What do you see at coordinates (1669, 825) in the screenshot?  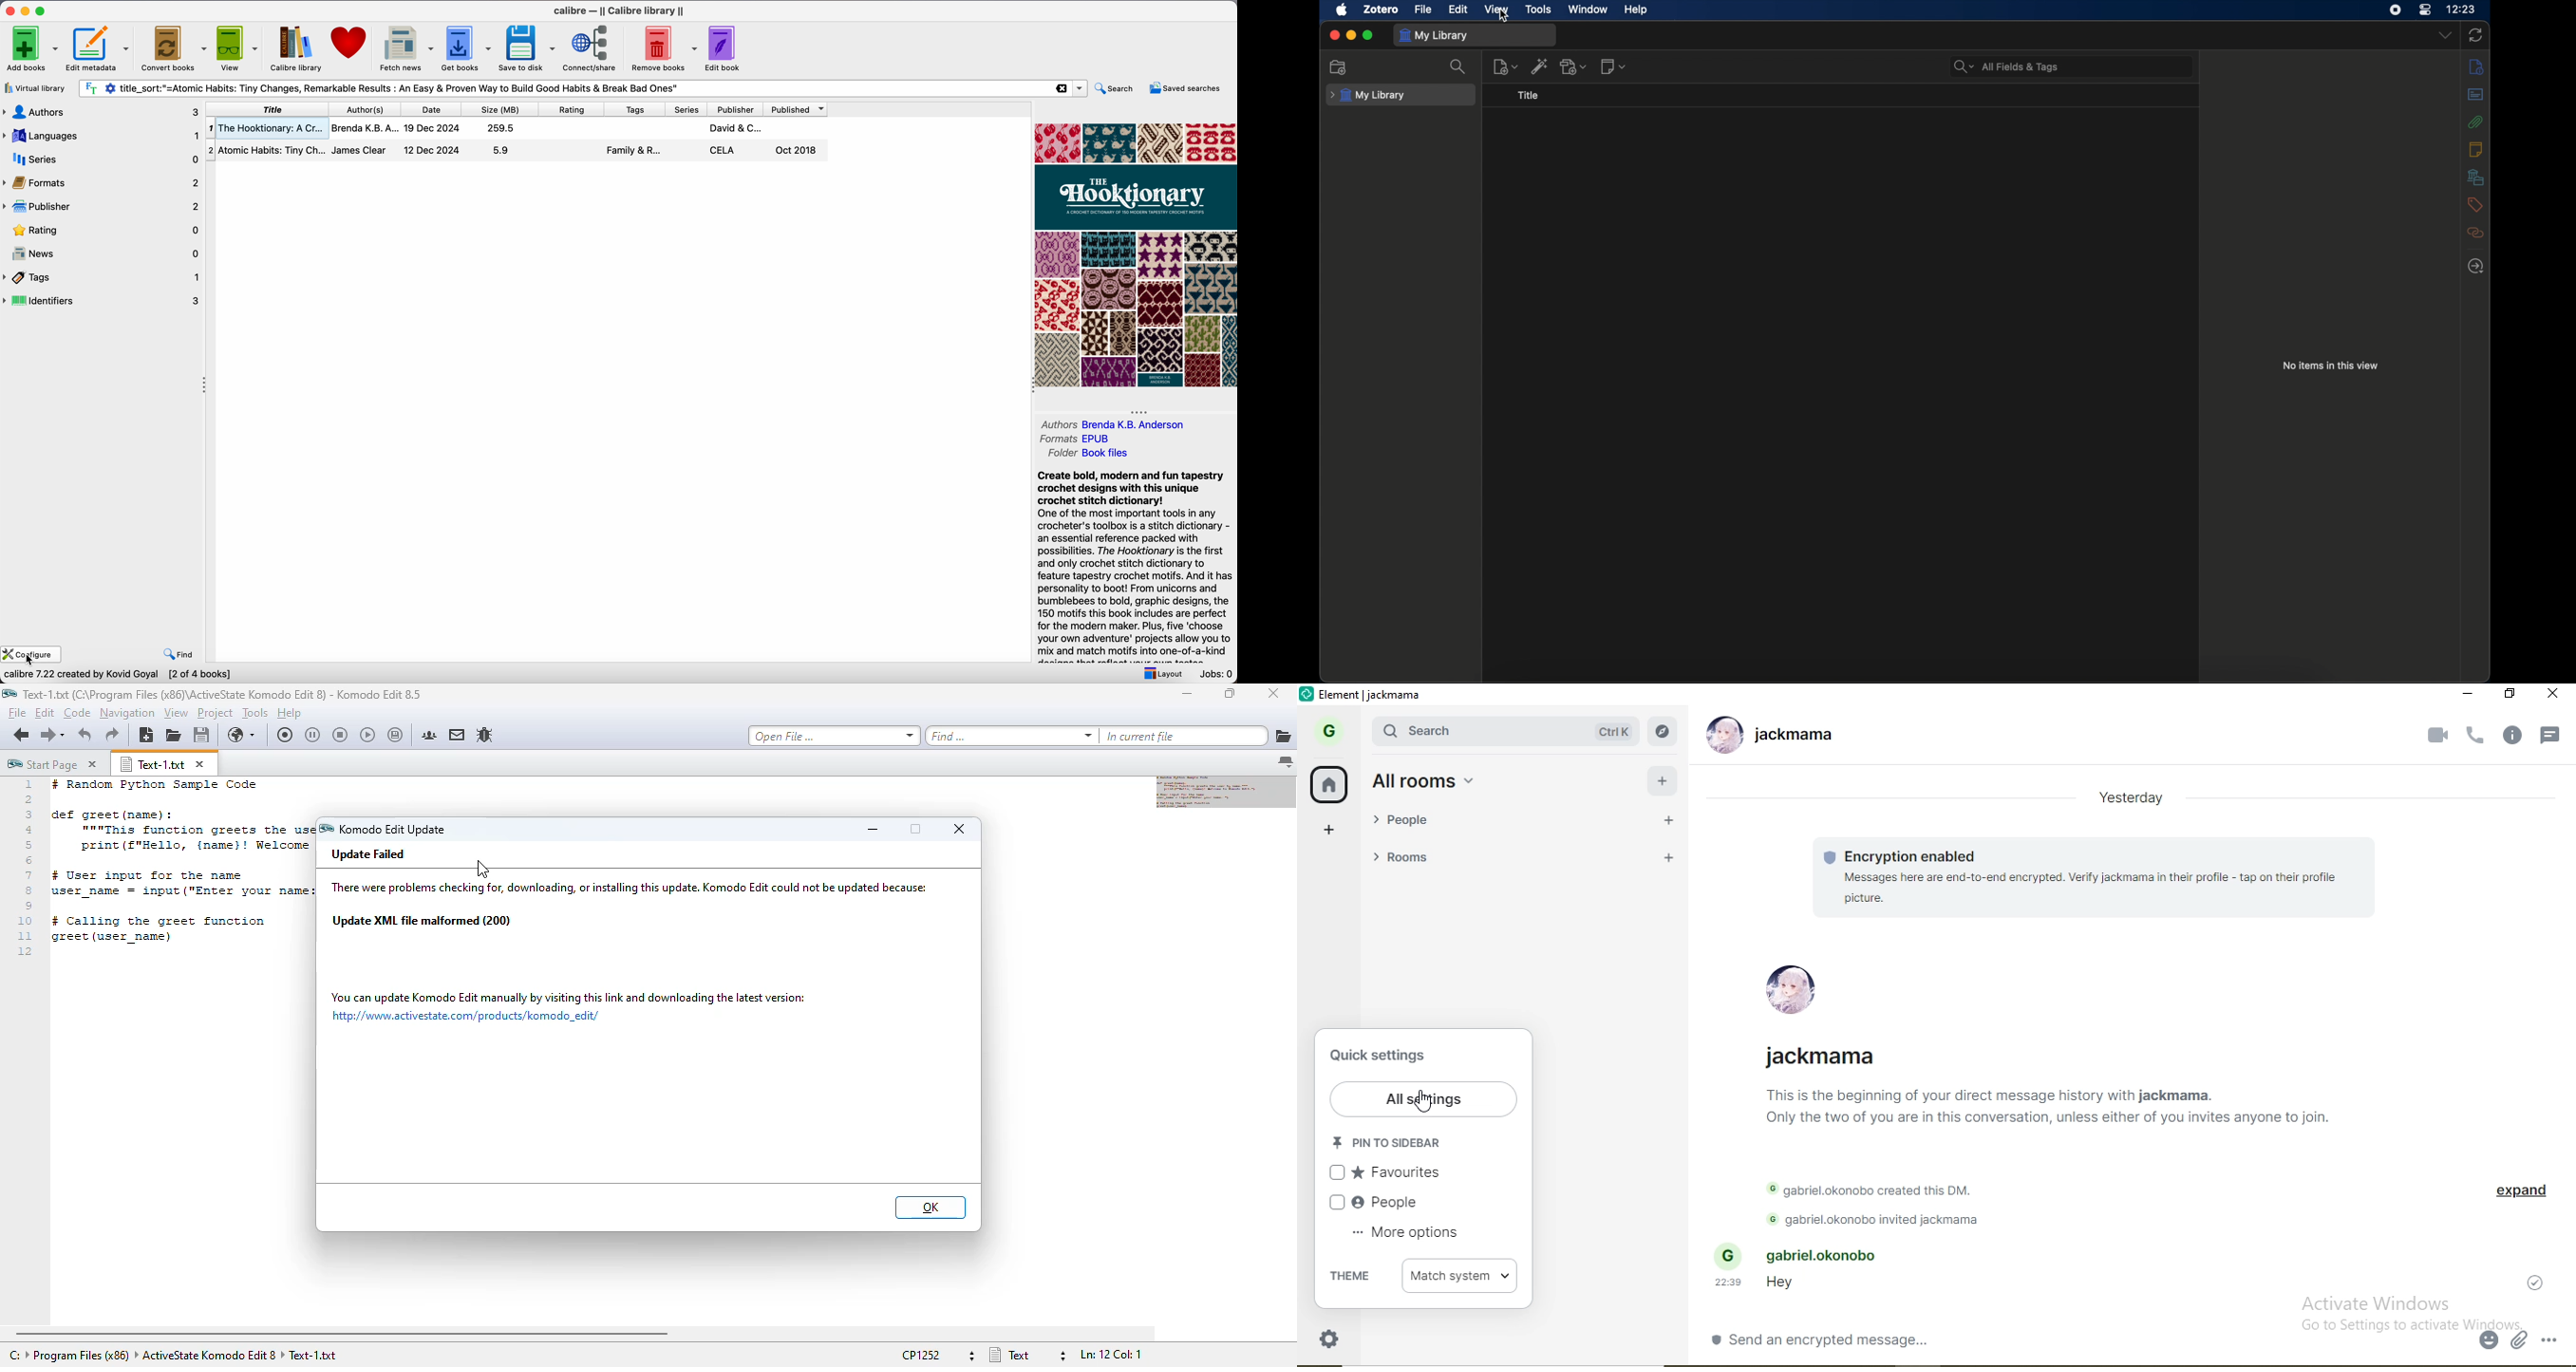 I see `add people` at bounding box center [1669, 825].